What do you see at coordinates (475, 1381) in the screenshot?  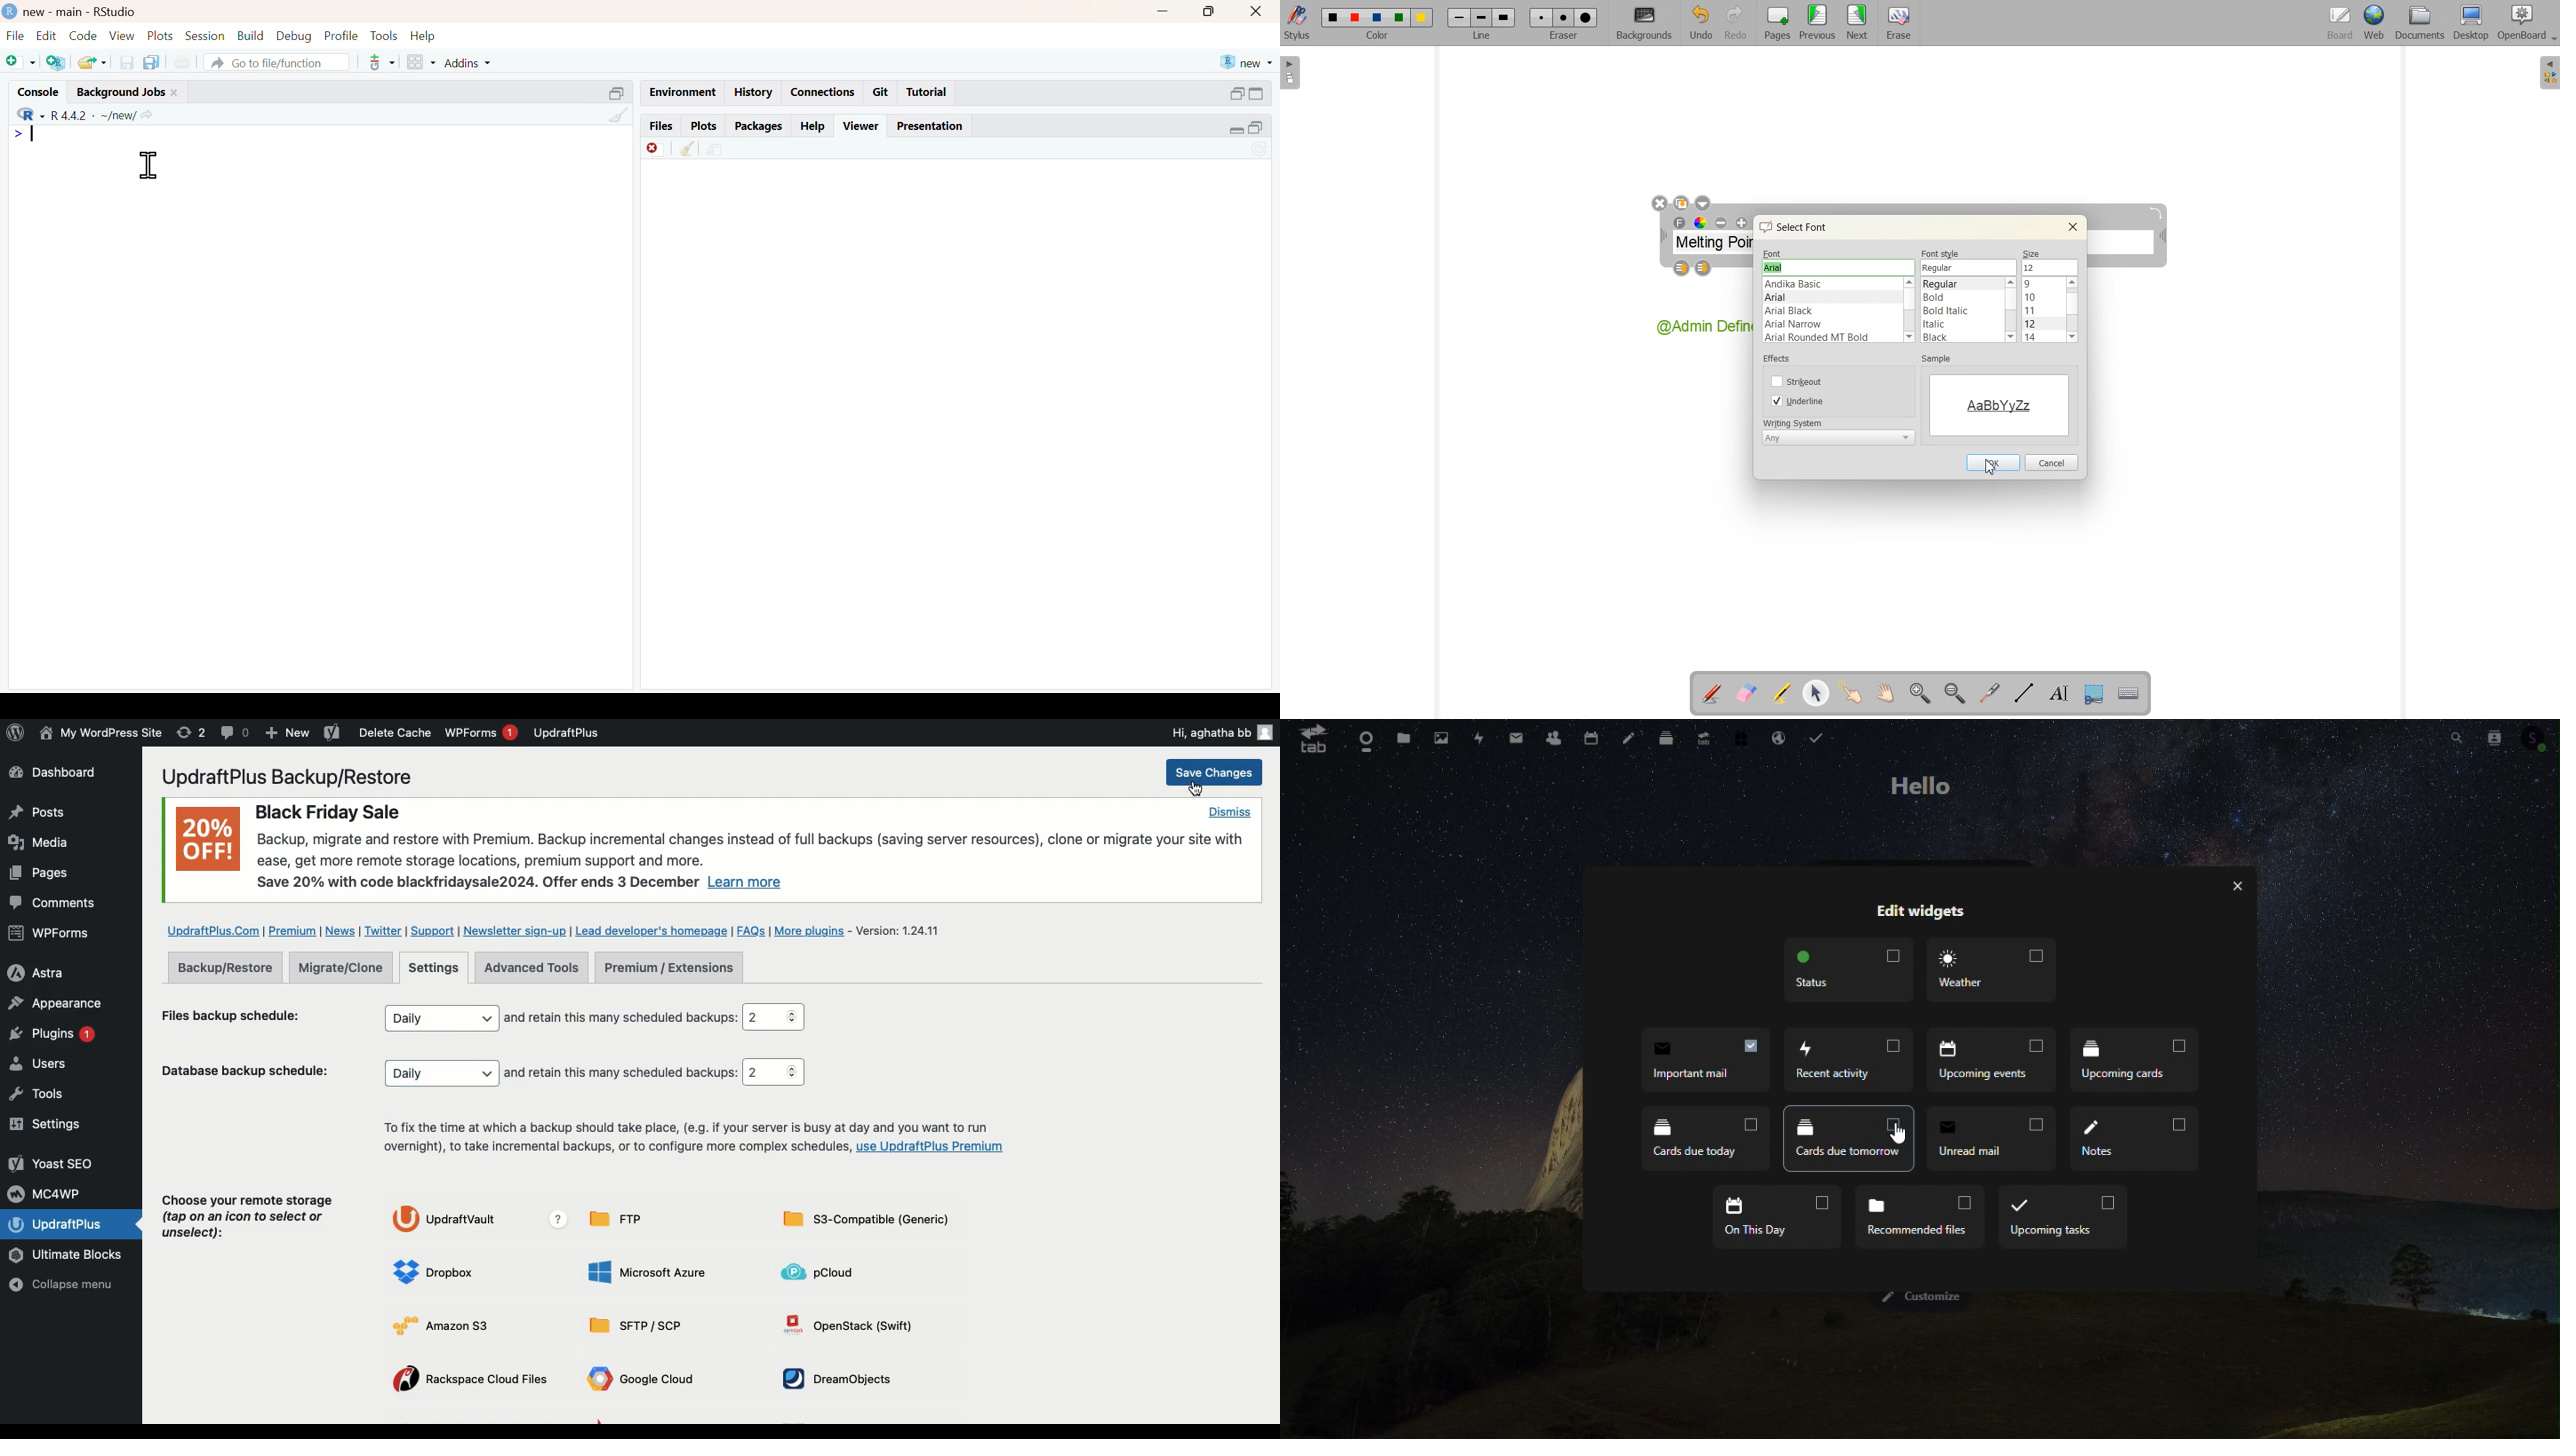 I see `Rackspace cloud files` at bounding box center [475, 1381].